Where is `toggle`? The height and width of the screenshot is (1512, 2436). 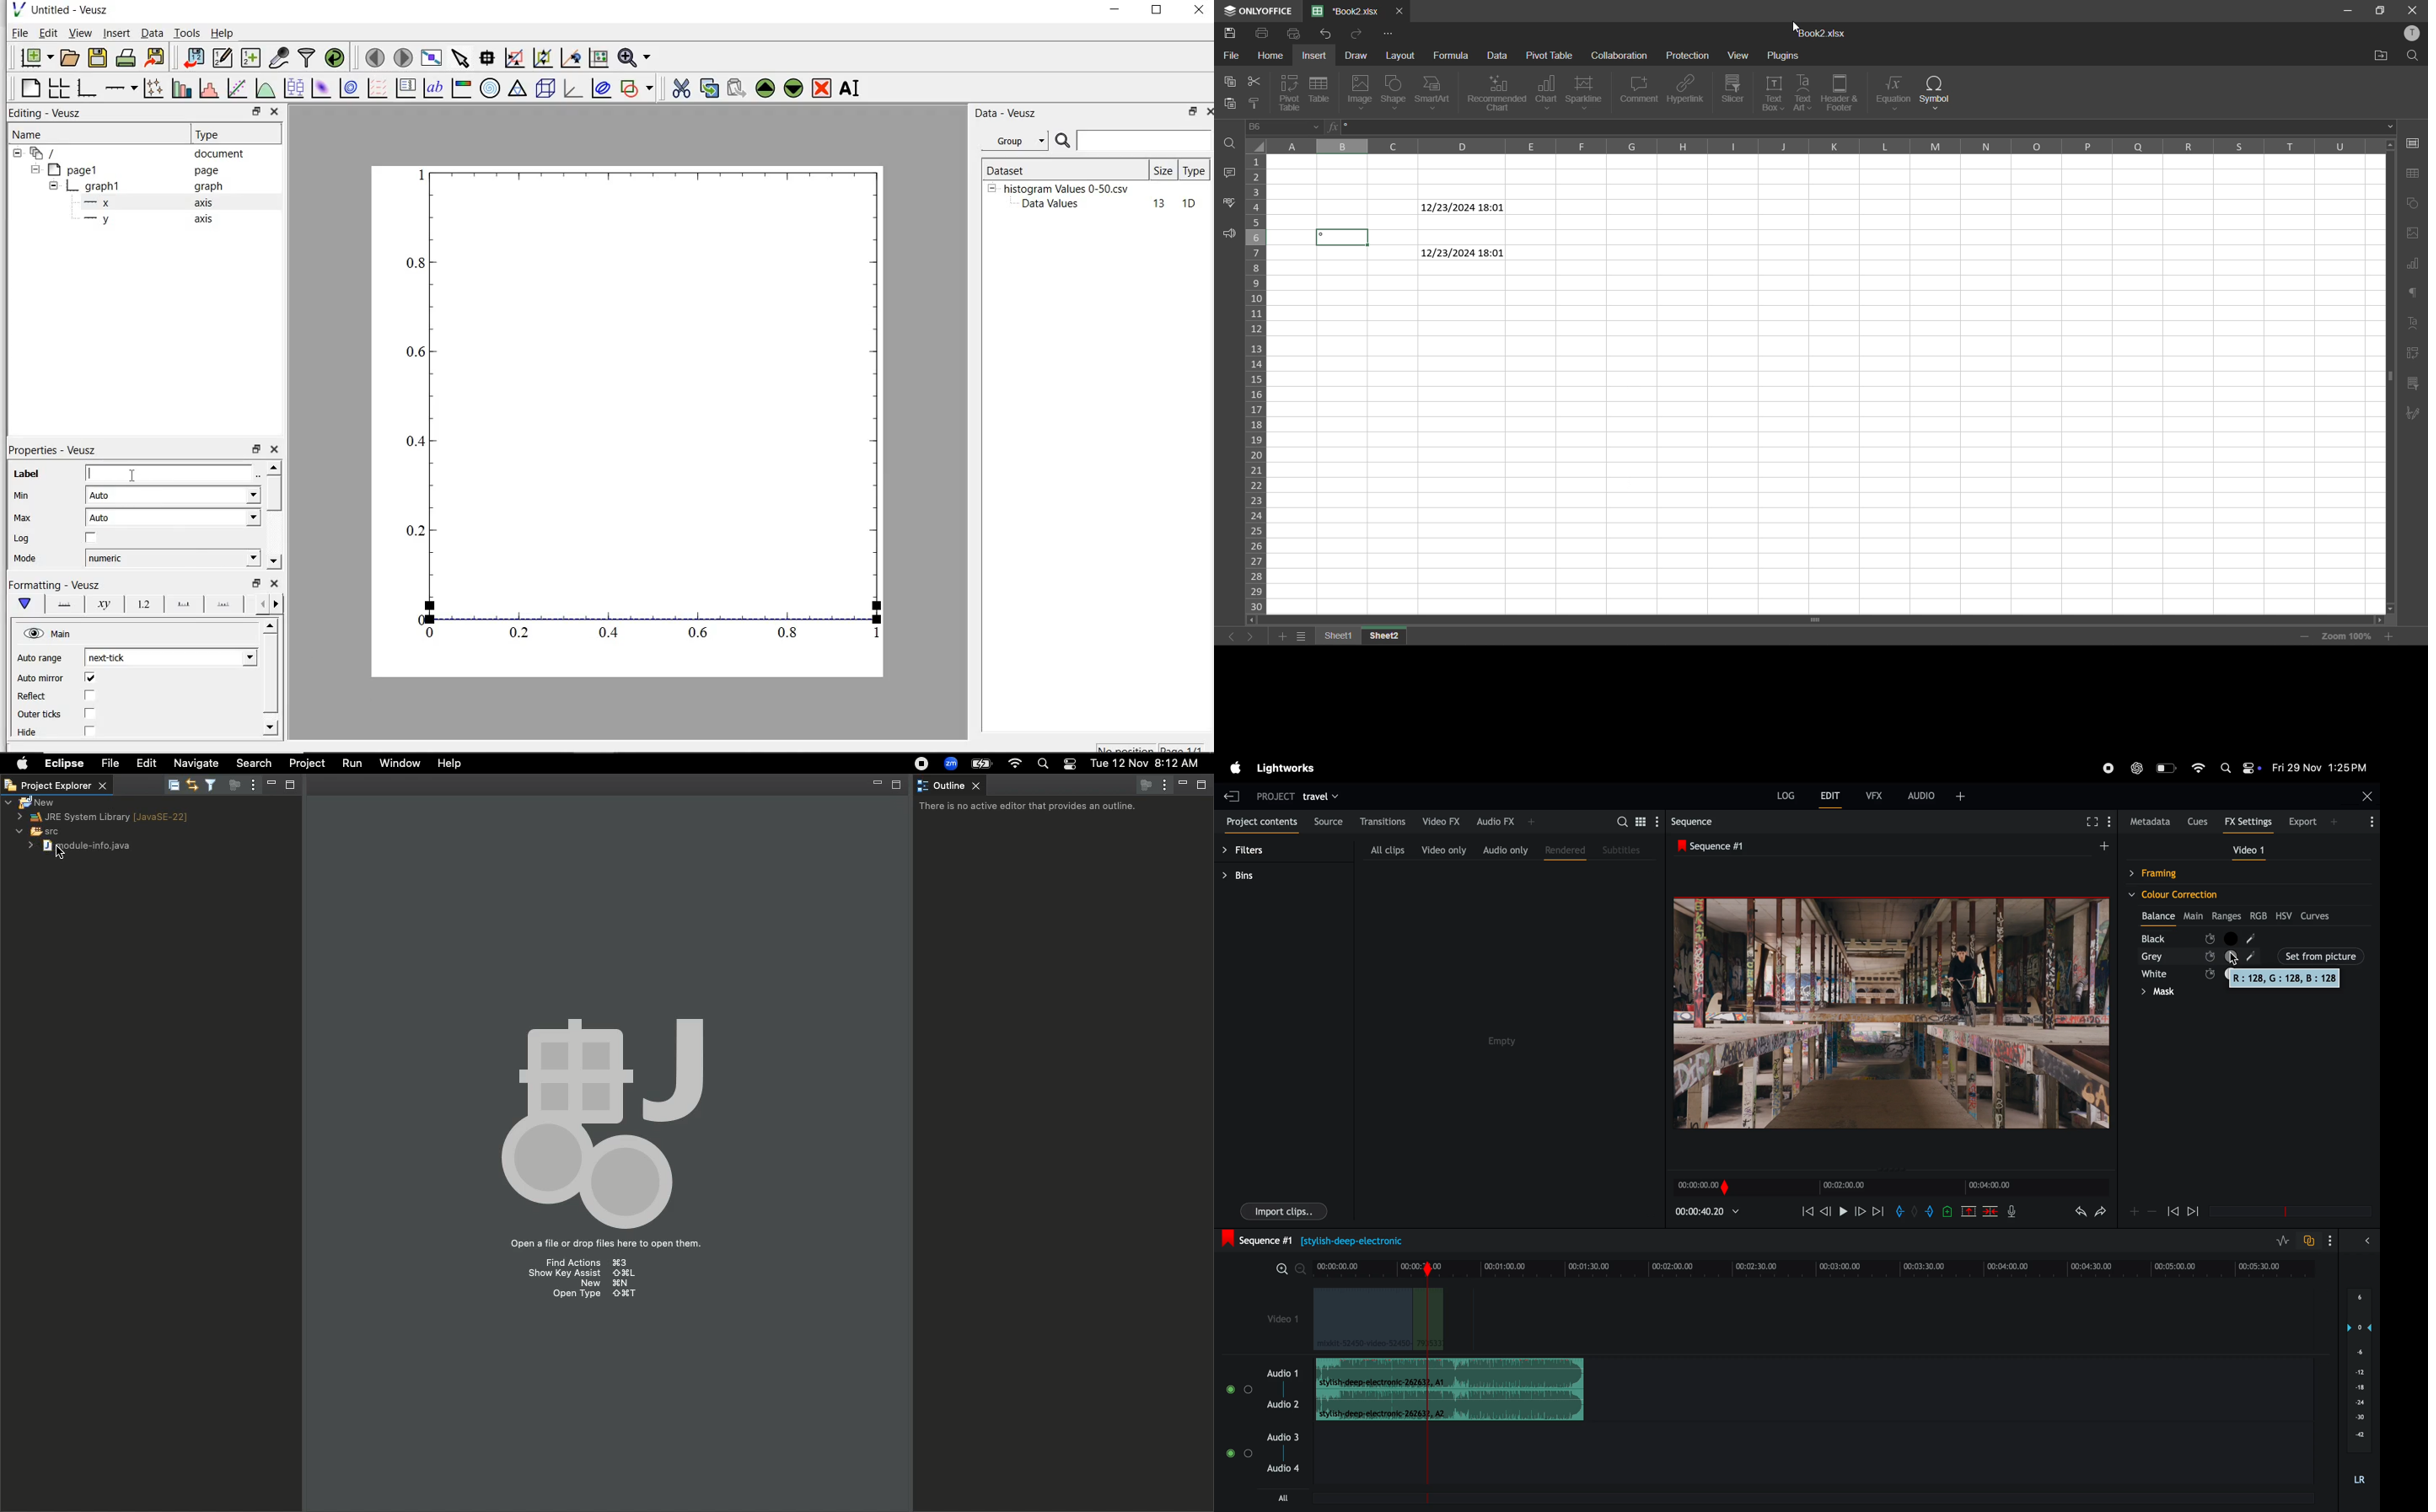
toggle is located at coordinates (1229, 1453).